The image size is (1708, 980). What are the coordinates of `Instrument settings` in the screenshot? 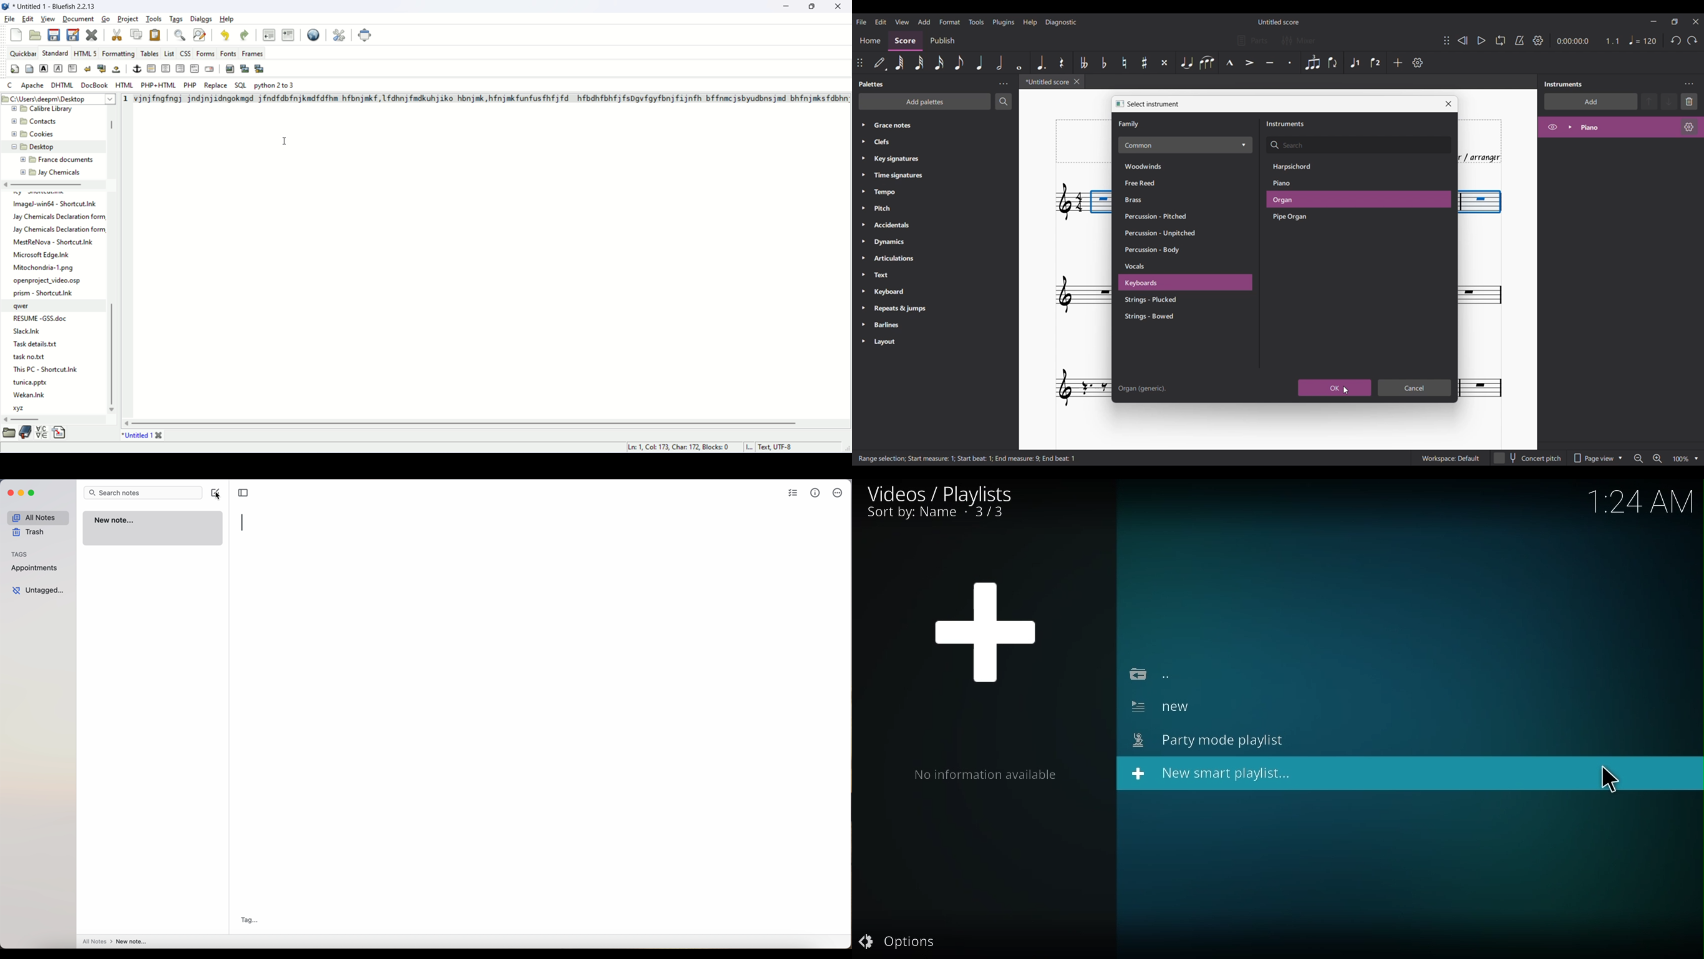 It's located at (1688, 84).